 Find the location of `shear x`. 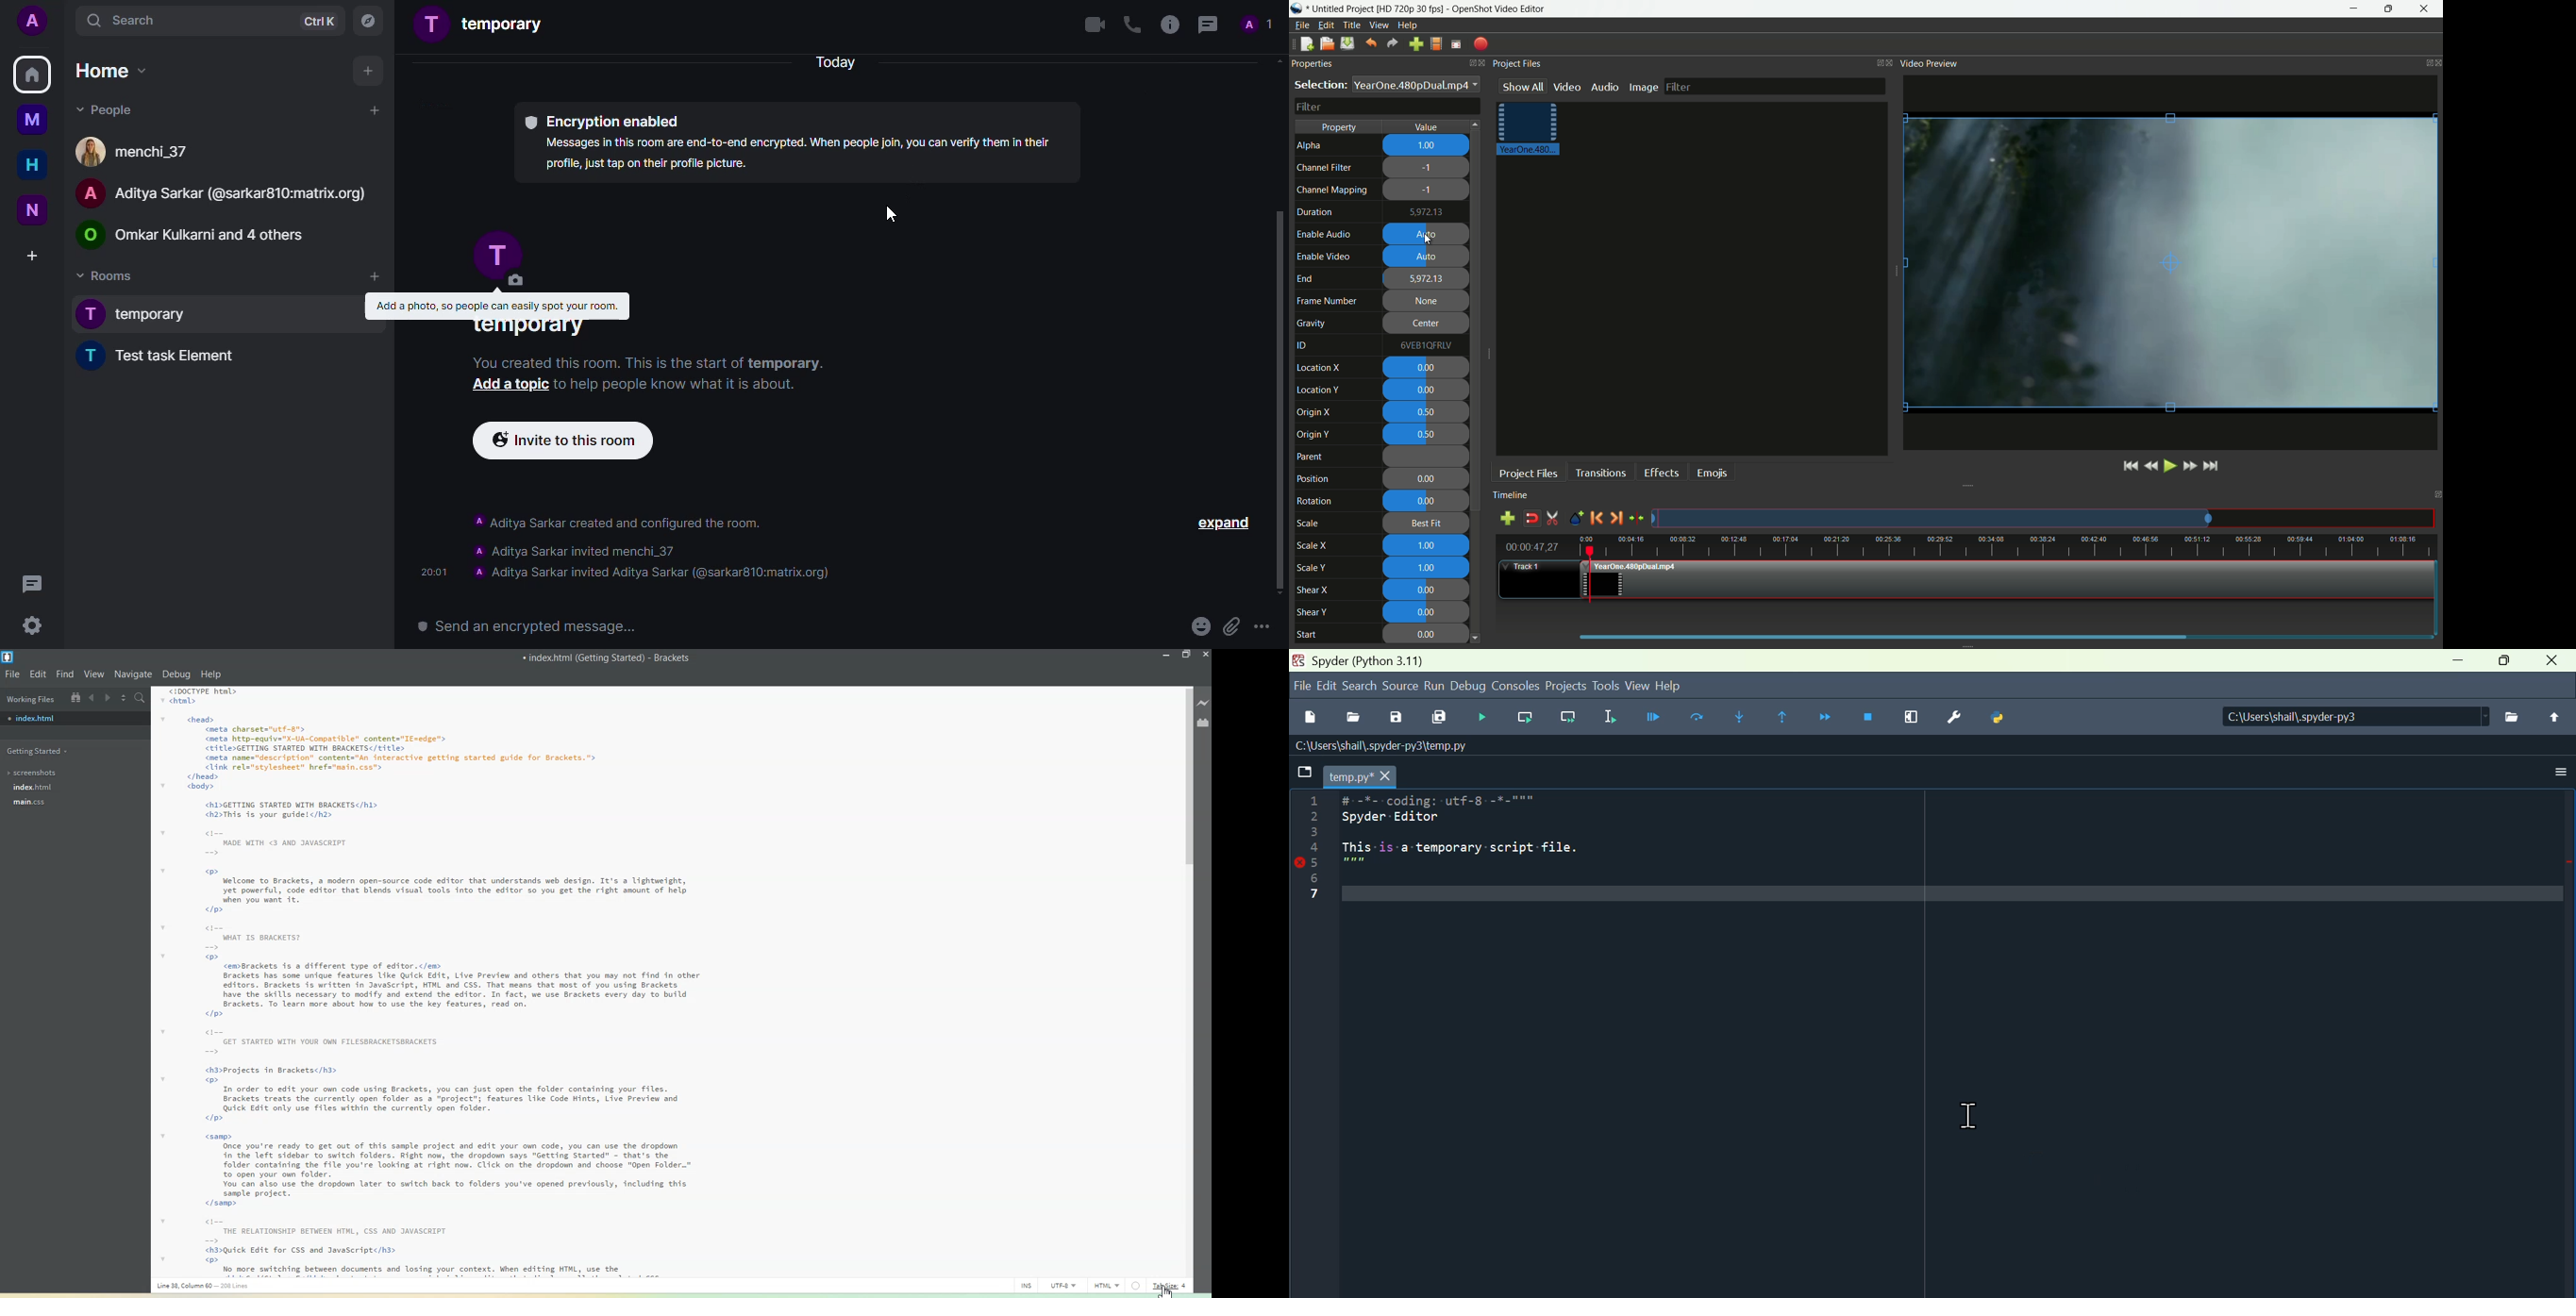

shear x is located at coordinates (1314, 591).